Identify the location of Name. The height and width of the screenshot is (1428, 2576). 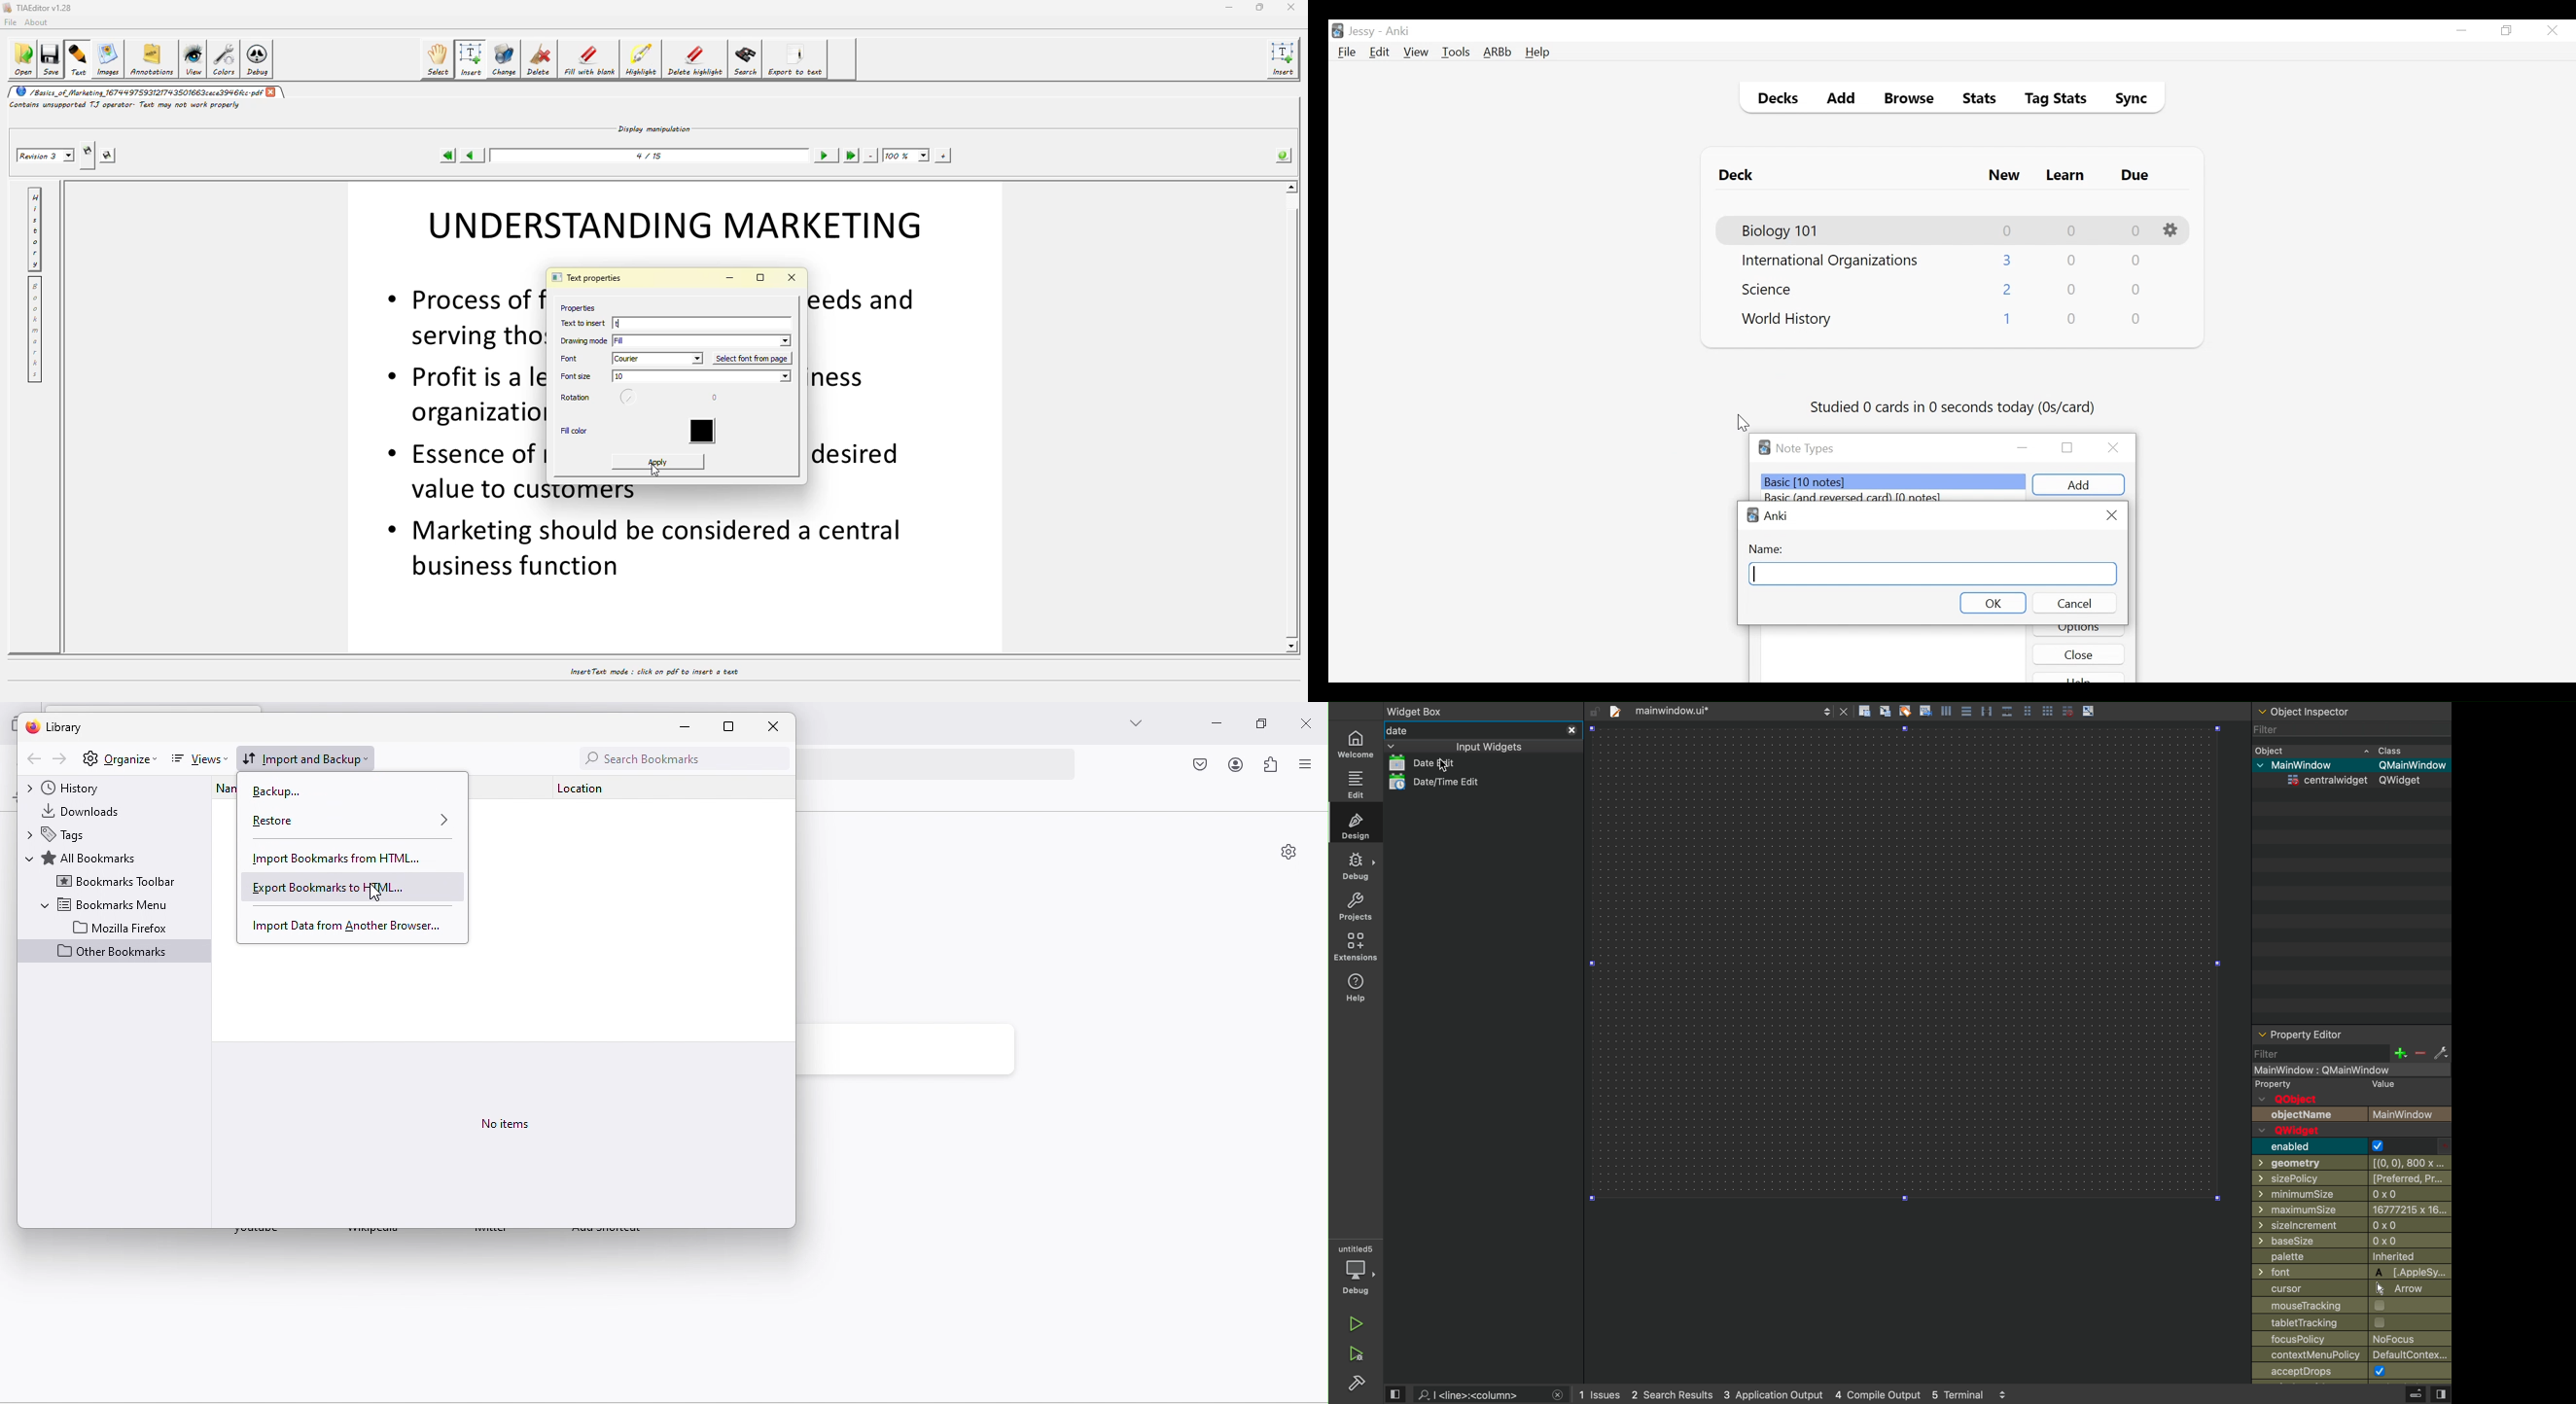
(1768, 549).